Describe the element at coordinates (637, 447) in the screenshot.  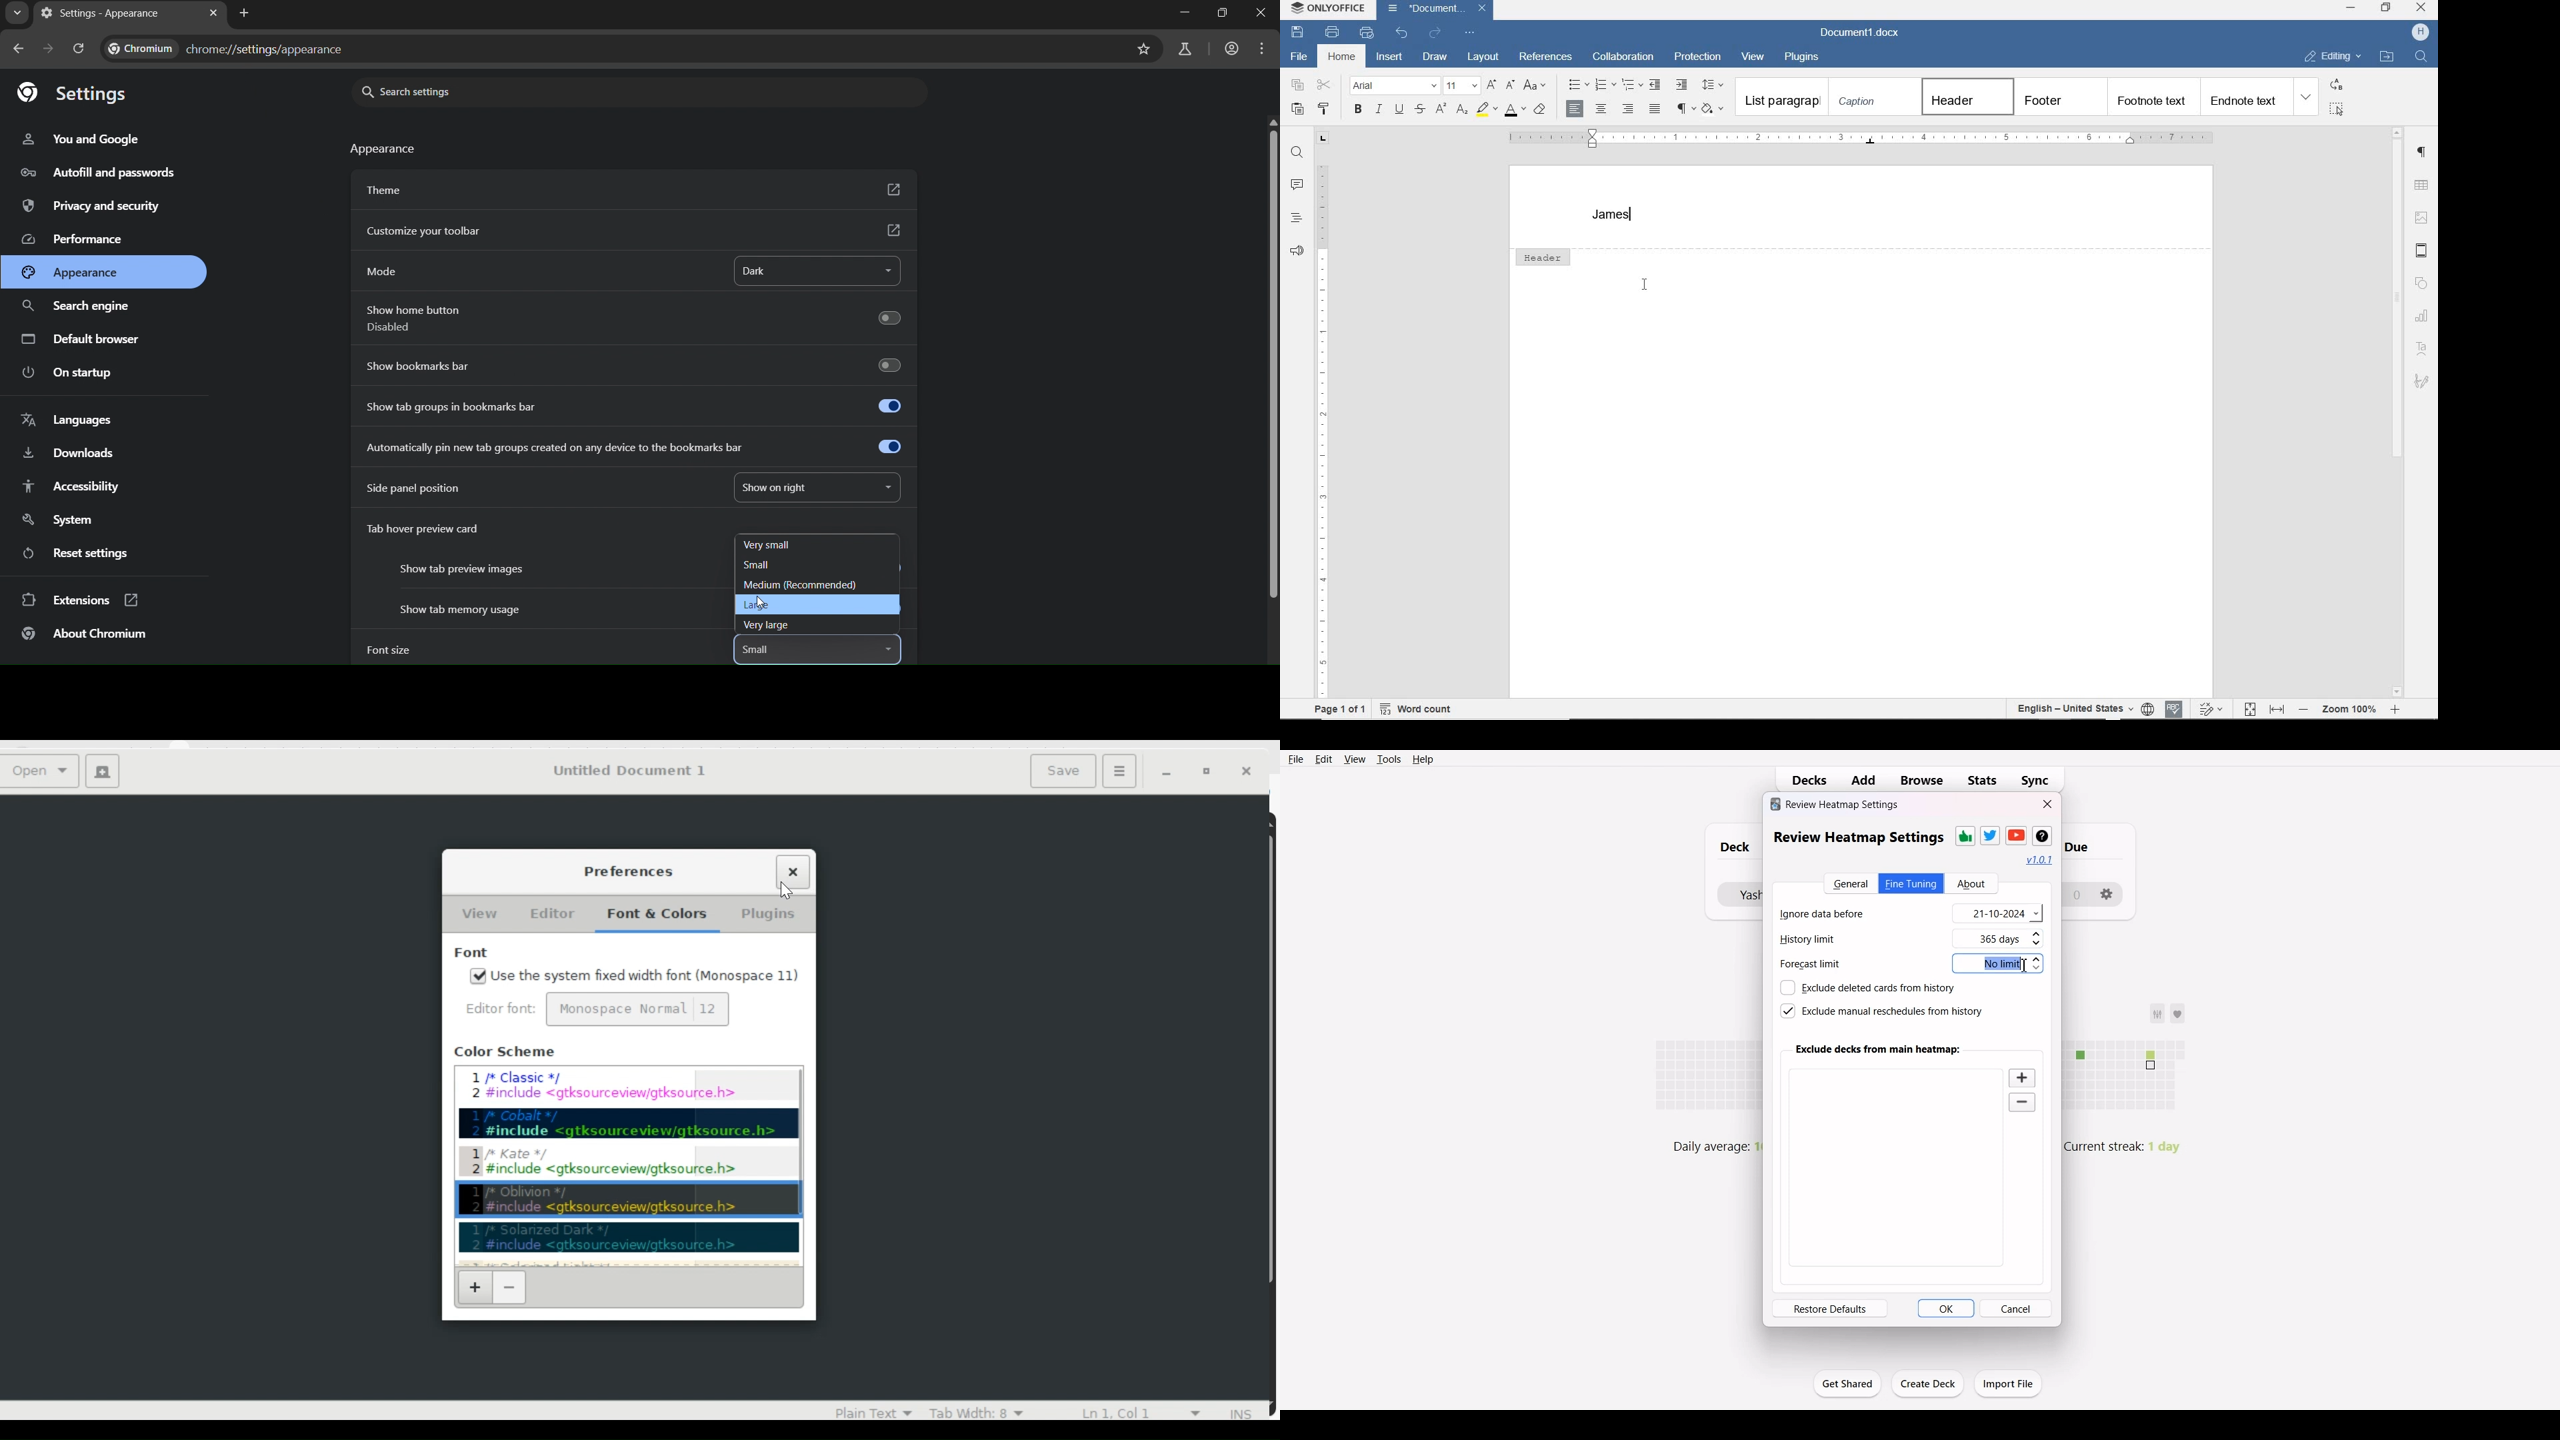
I see `automatically pin new tab created on any device to the bookmarks bar` at that location.